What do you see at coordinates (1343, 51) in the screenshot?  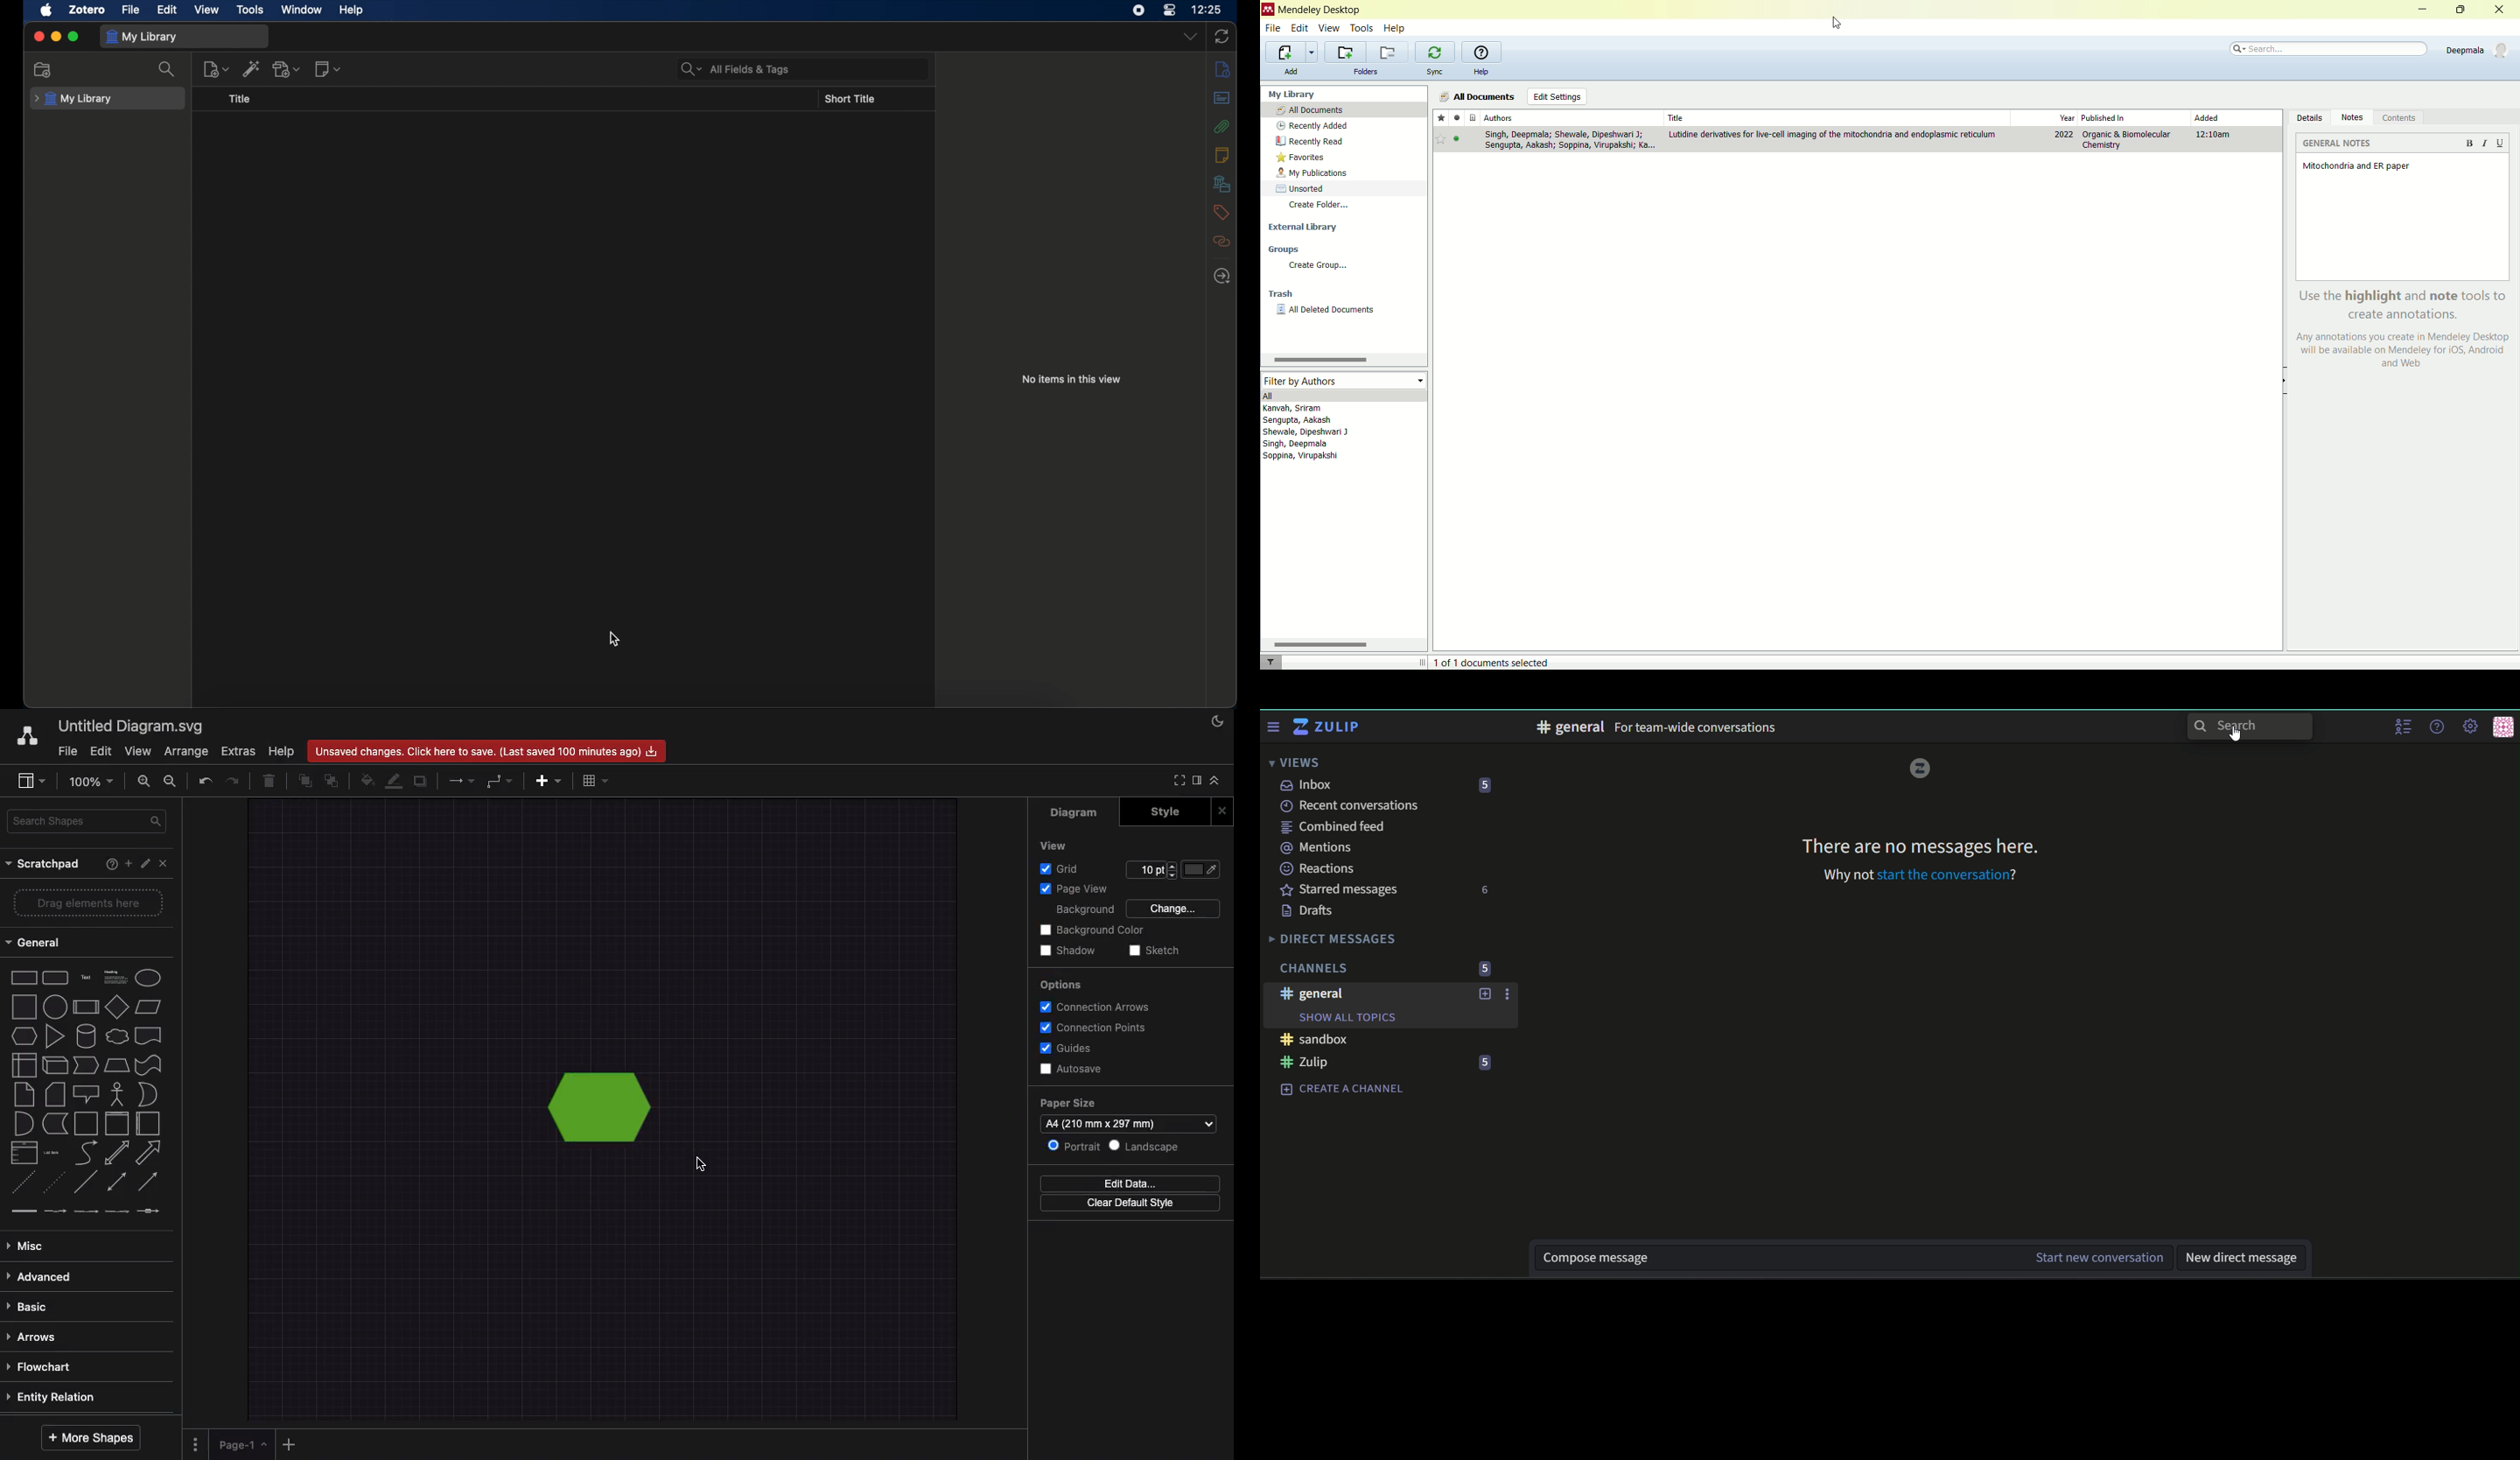 I see `create a new folder` at bounding box center [1343, 51].